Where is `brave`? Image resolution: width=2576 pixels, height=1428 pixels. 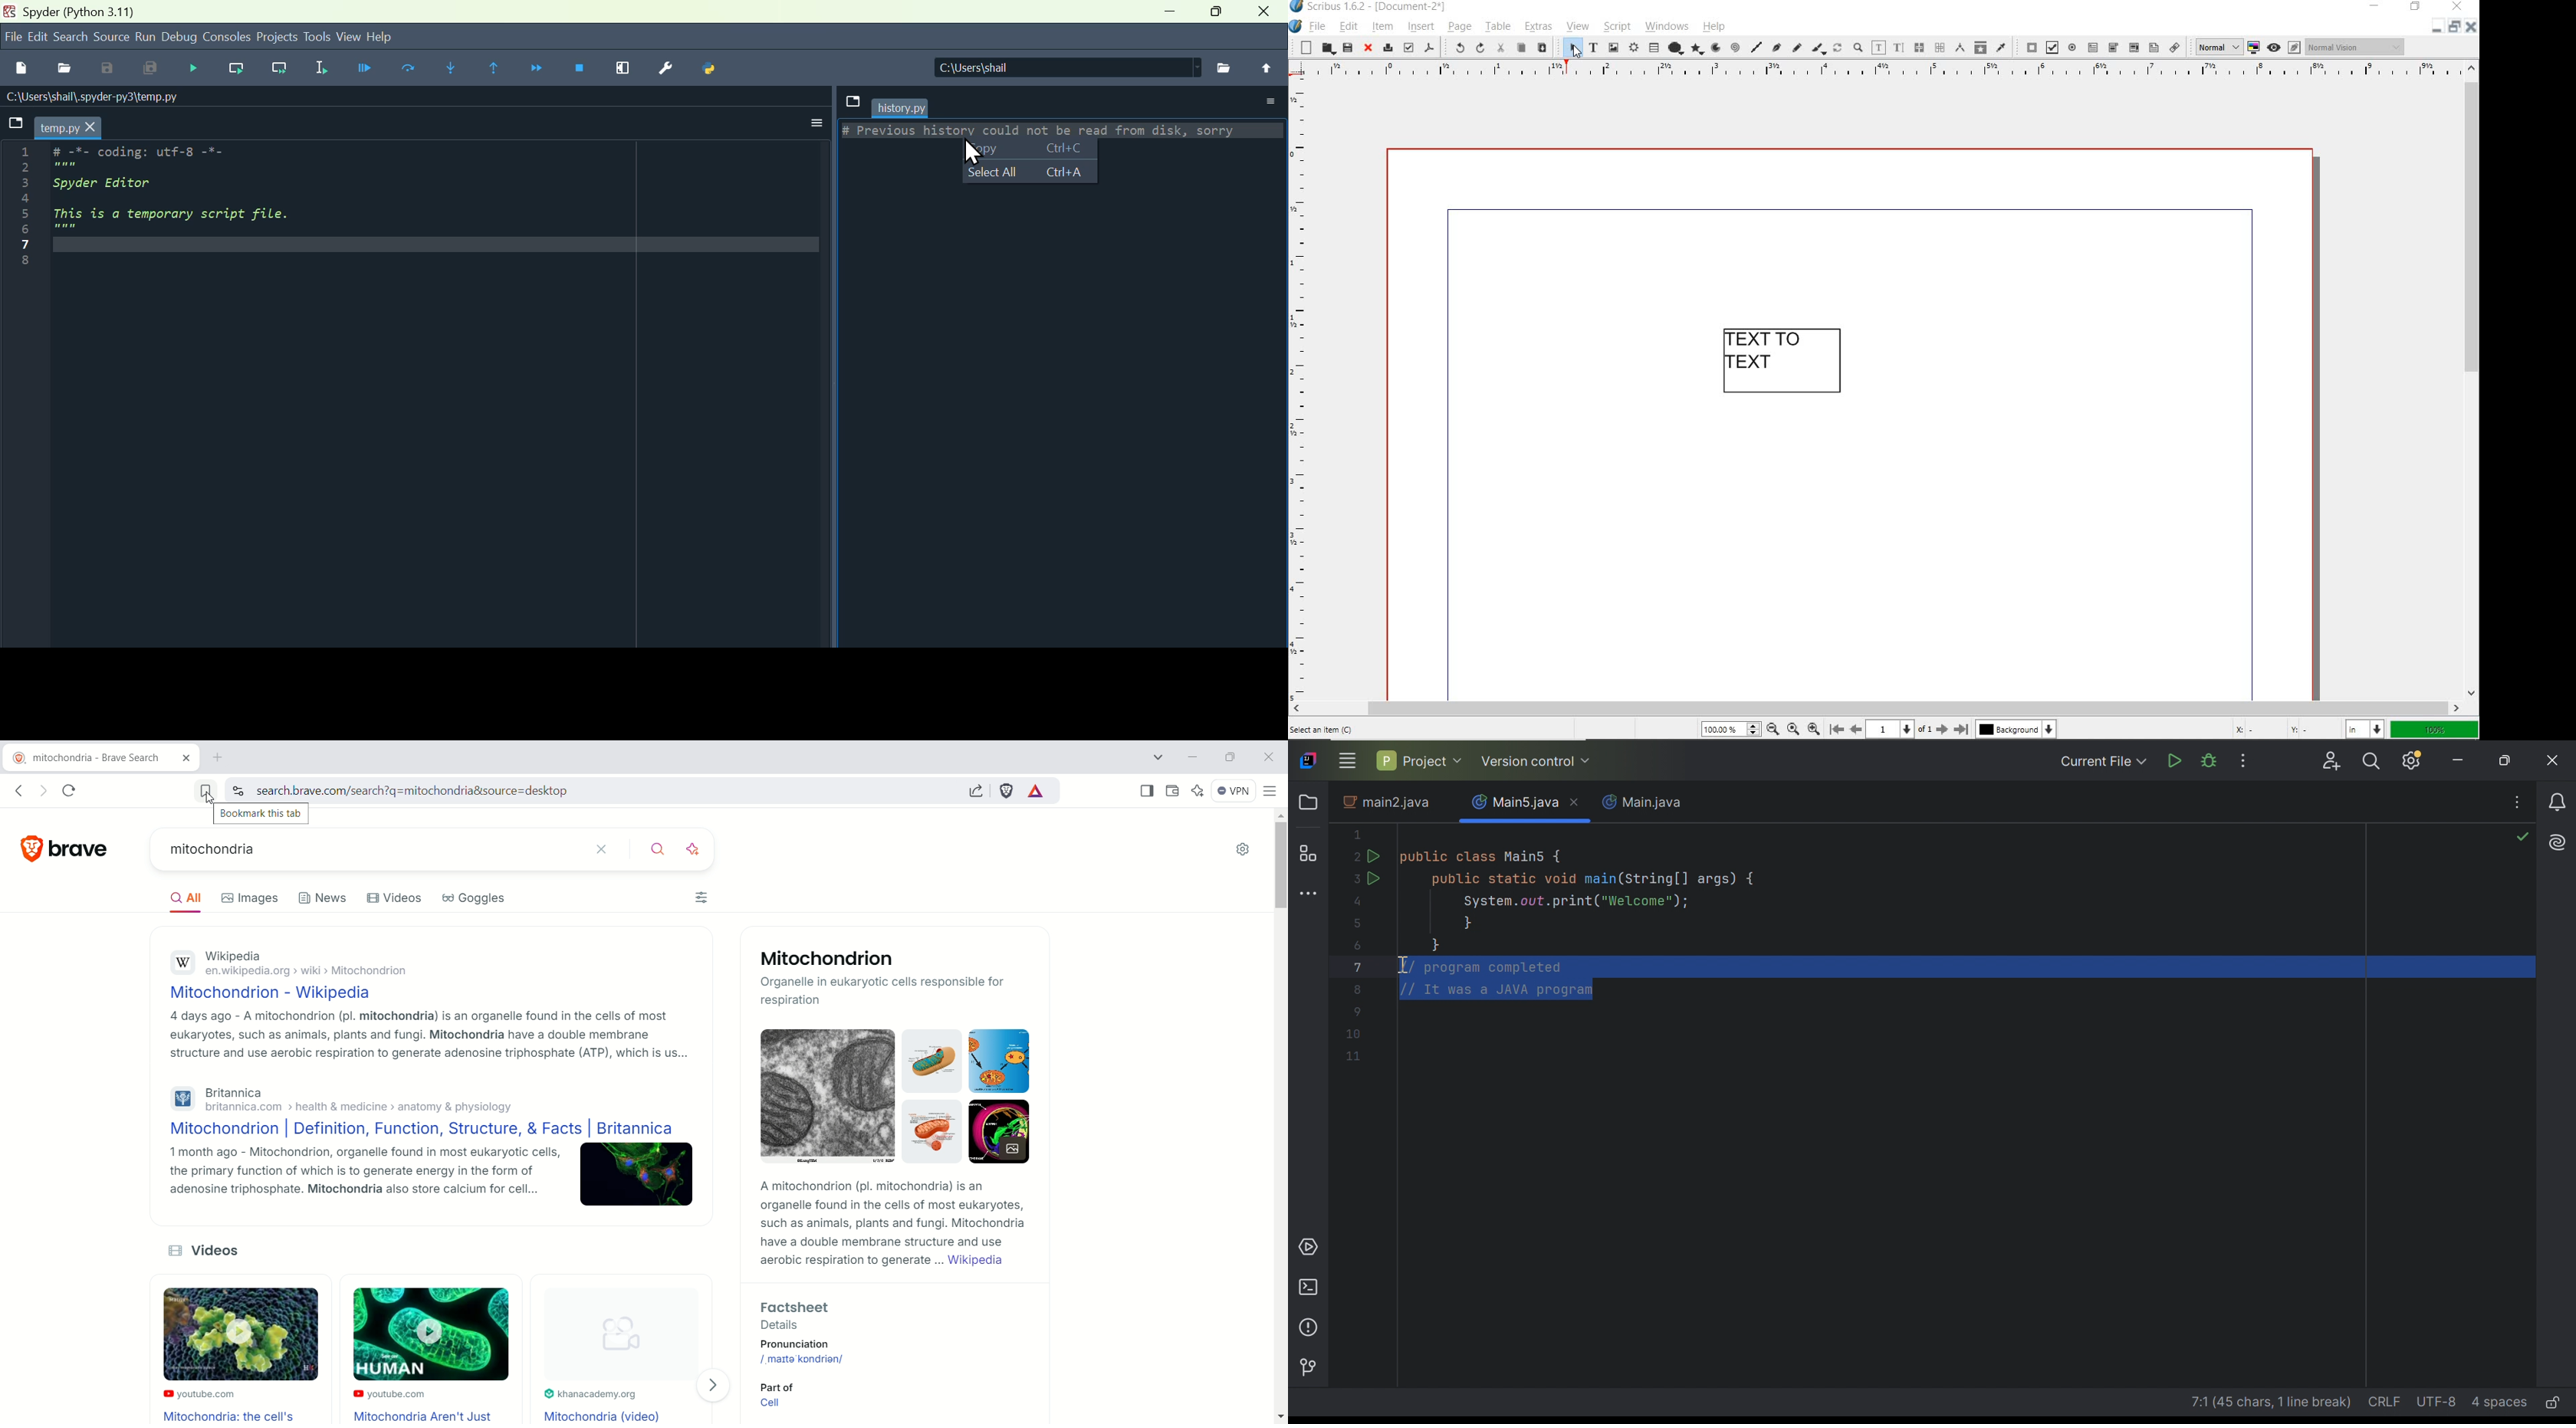
brave is located at coordinates (81, 846).